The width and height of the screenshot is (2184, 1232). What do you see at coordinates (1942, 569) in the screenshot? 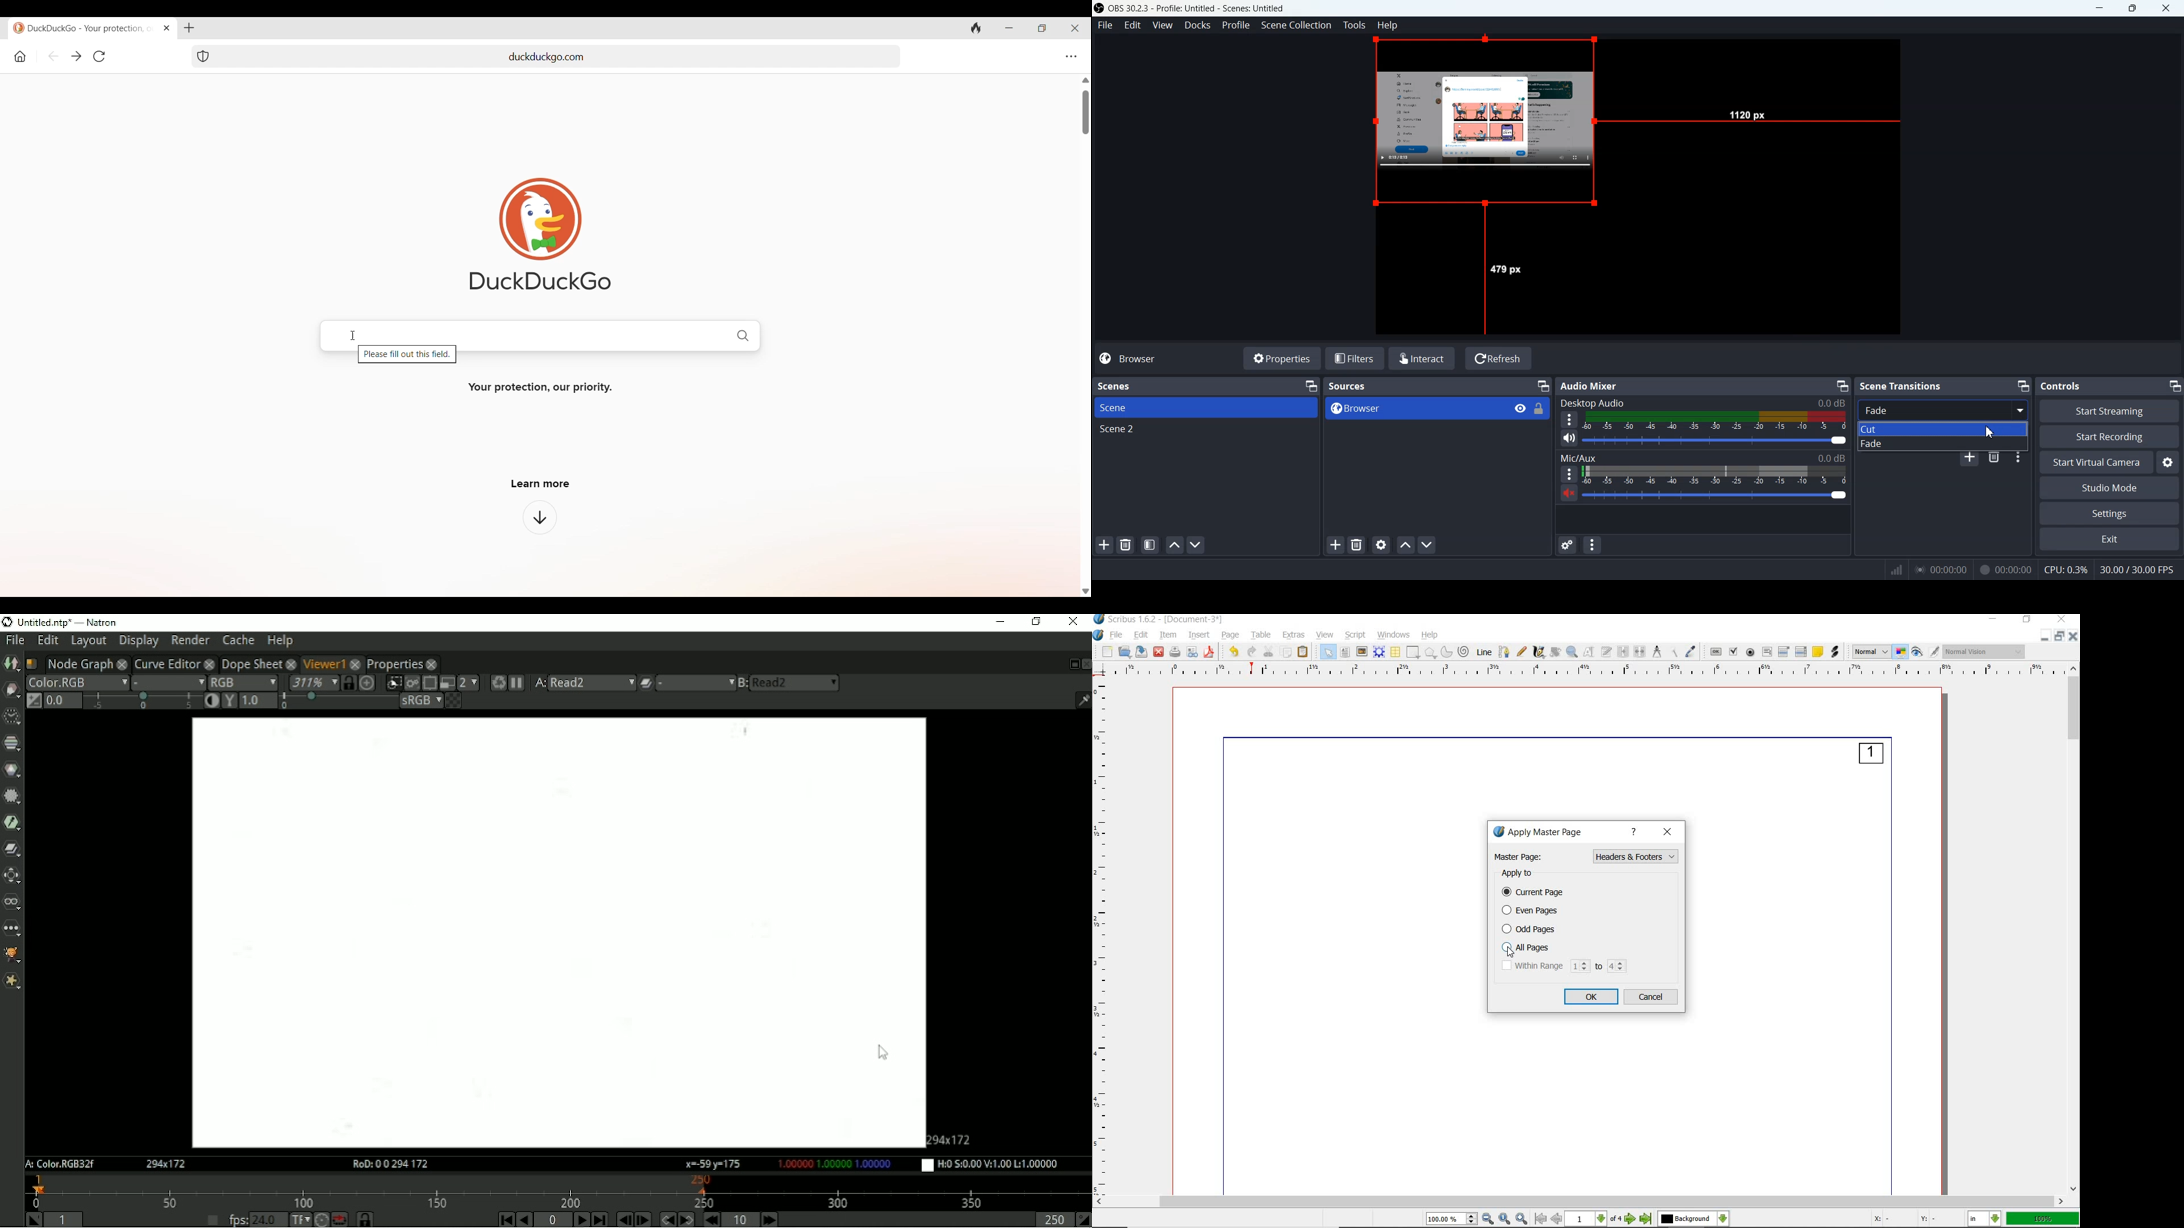
I see `` at bounding box center [1942, 569].